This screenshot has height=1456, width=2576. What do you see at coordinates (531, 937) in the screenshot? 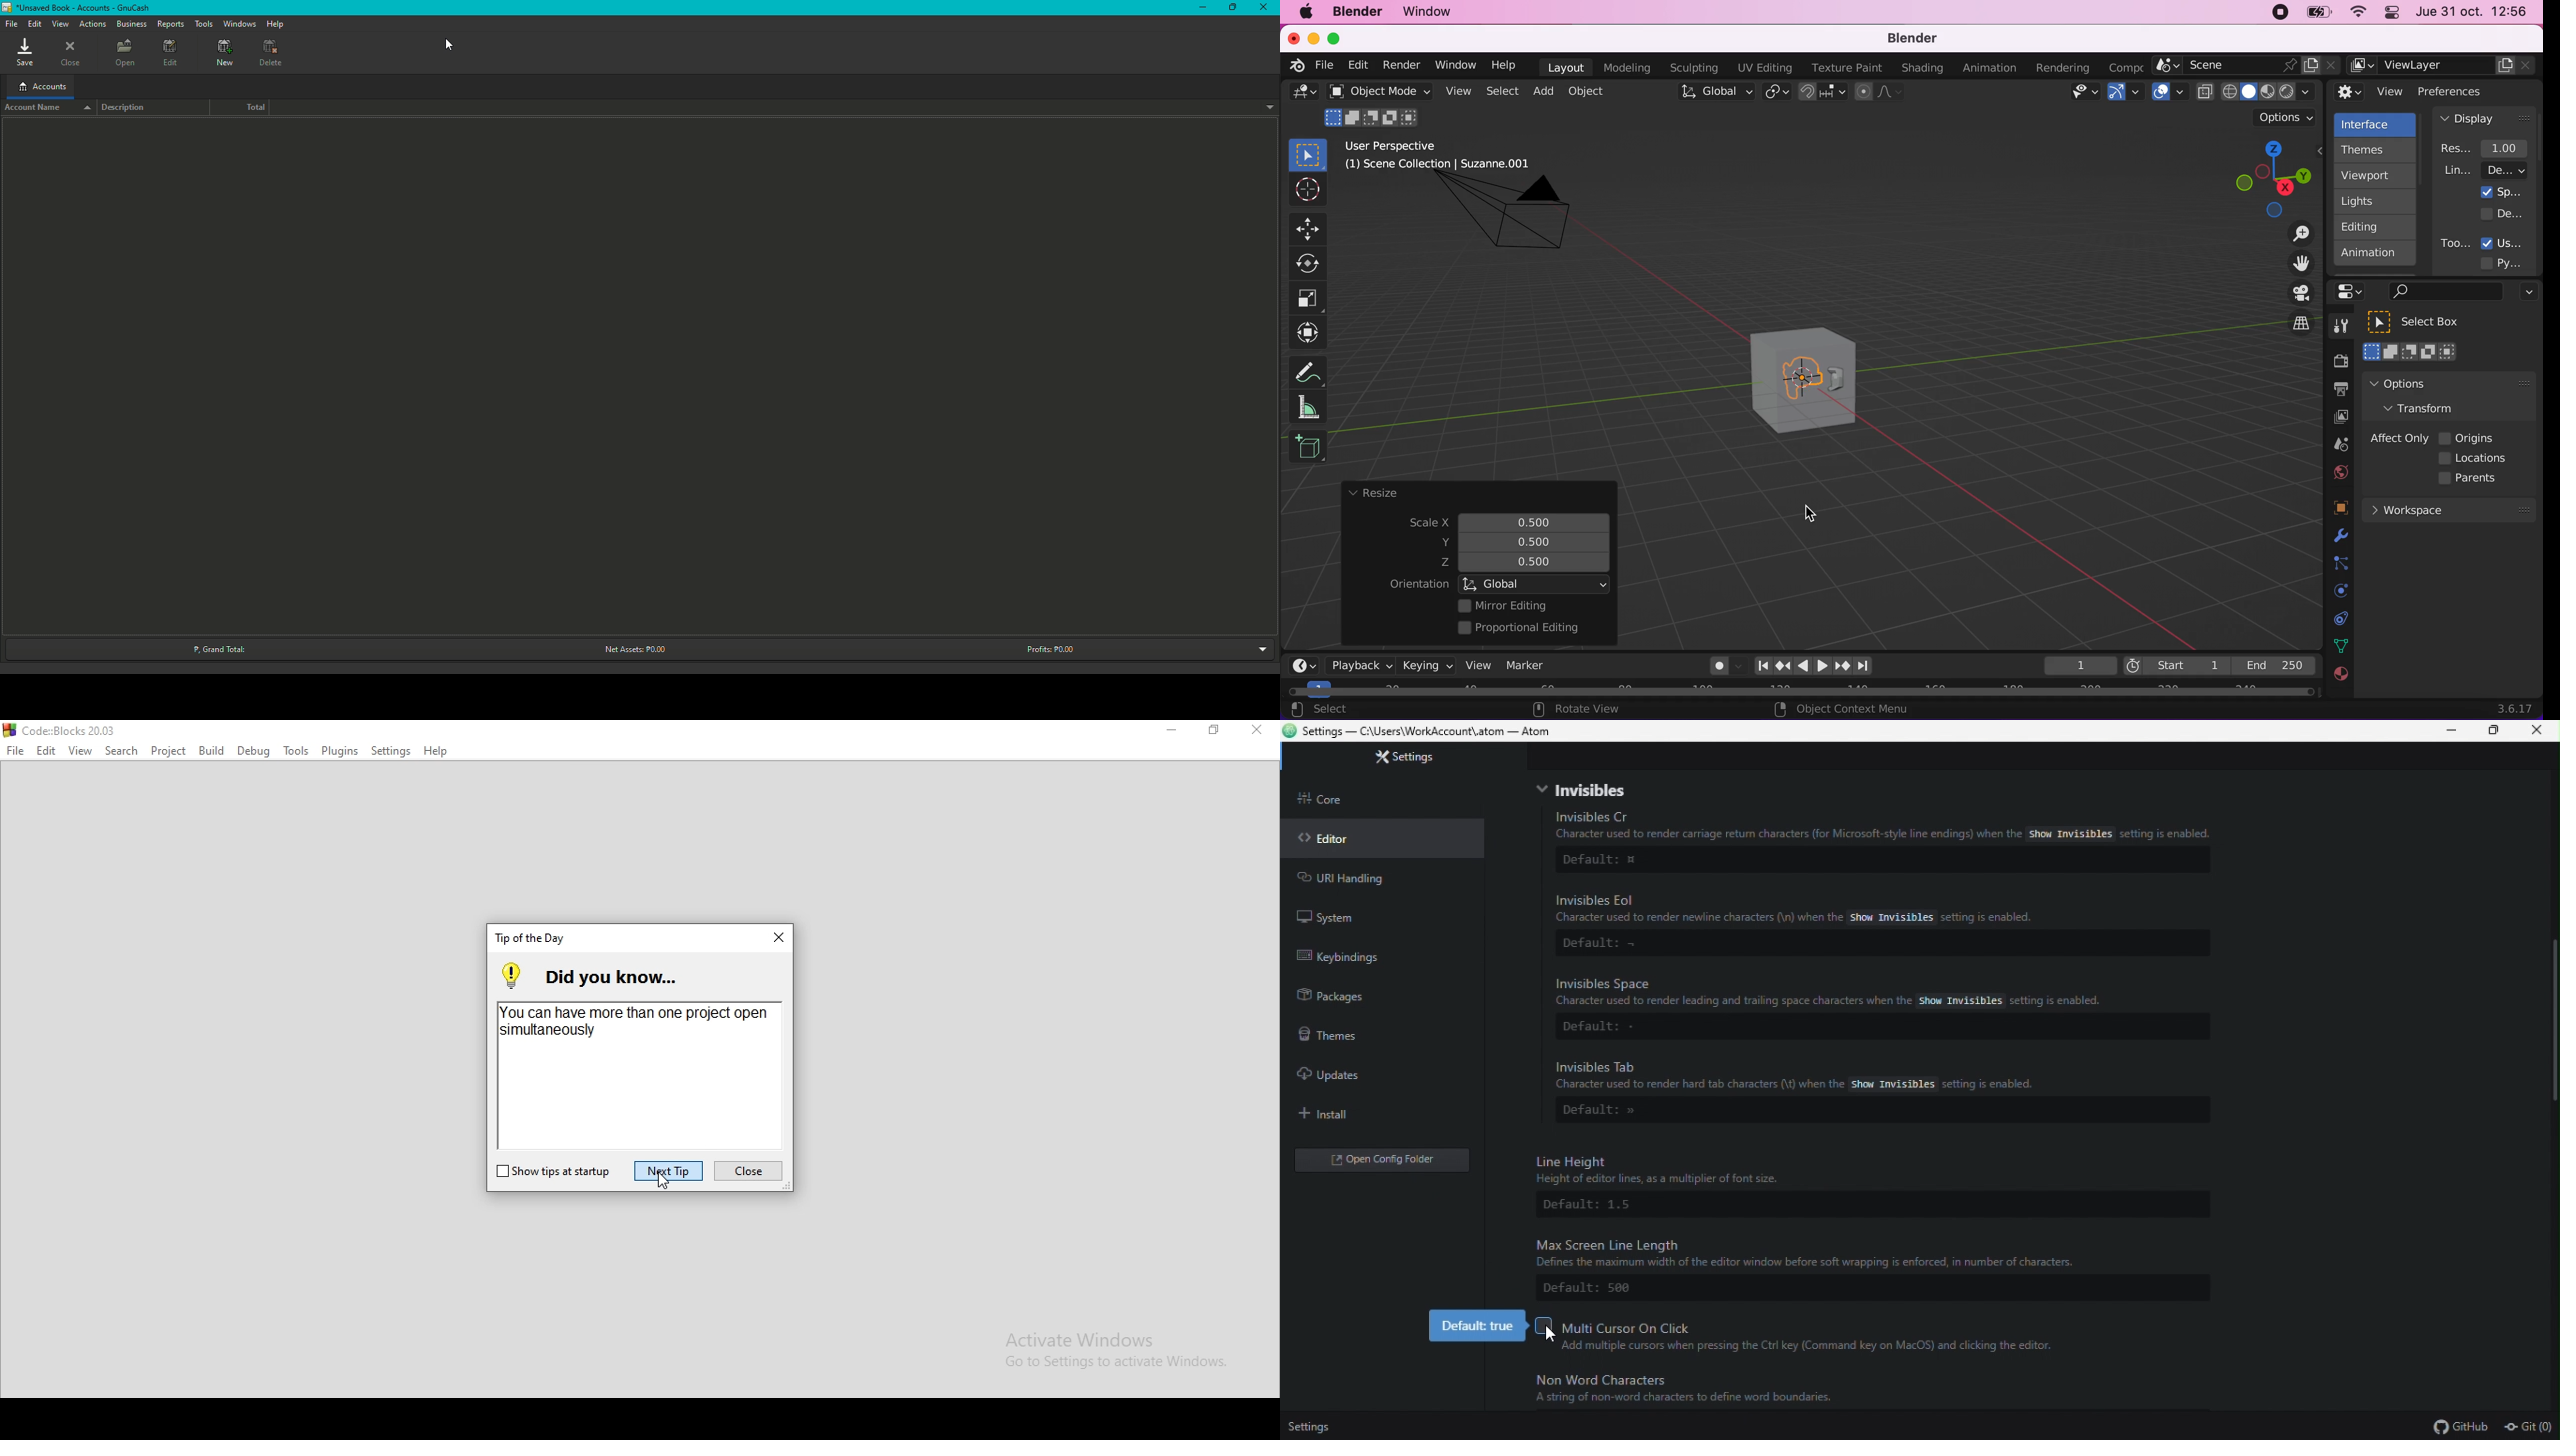
I see `tab title` at bounding box center [531, 937].